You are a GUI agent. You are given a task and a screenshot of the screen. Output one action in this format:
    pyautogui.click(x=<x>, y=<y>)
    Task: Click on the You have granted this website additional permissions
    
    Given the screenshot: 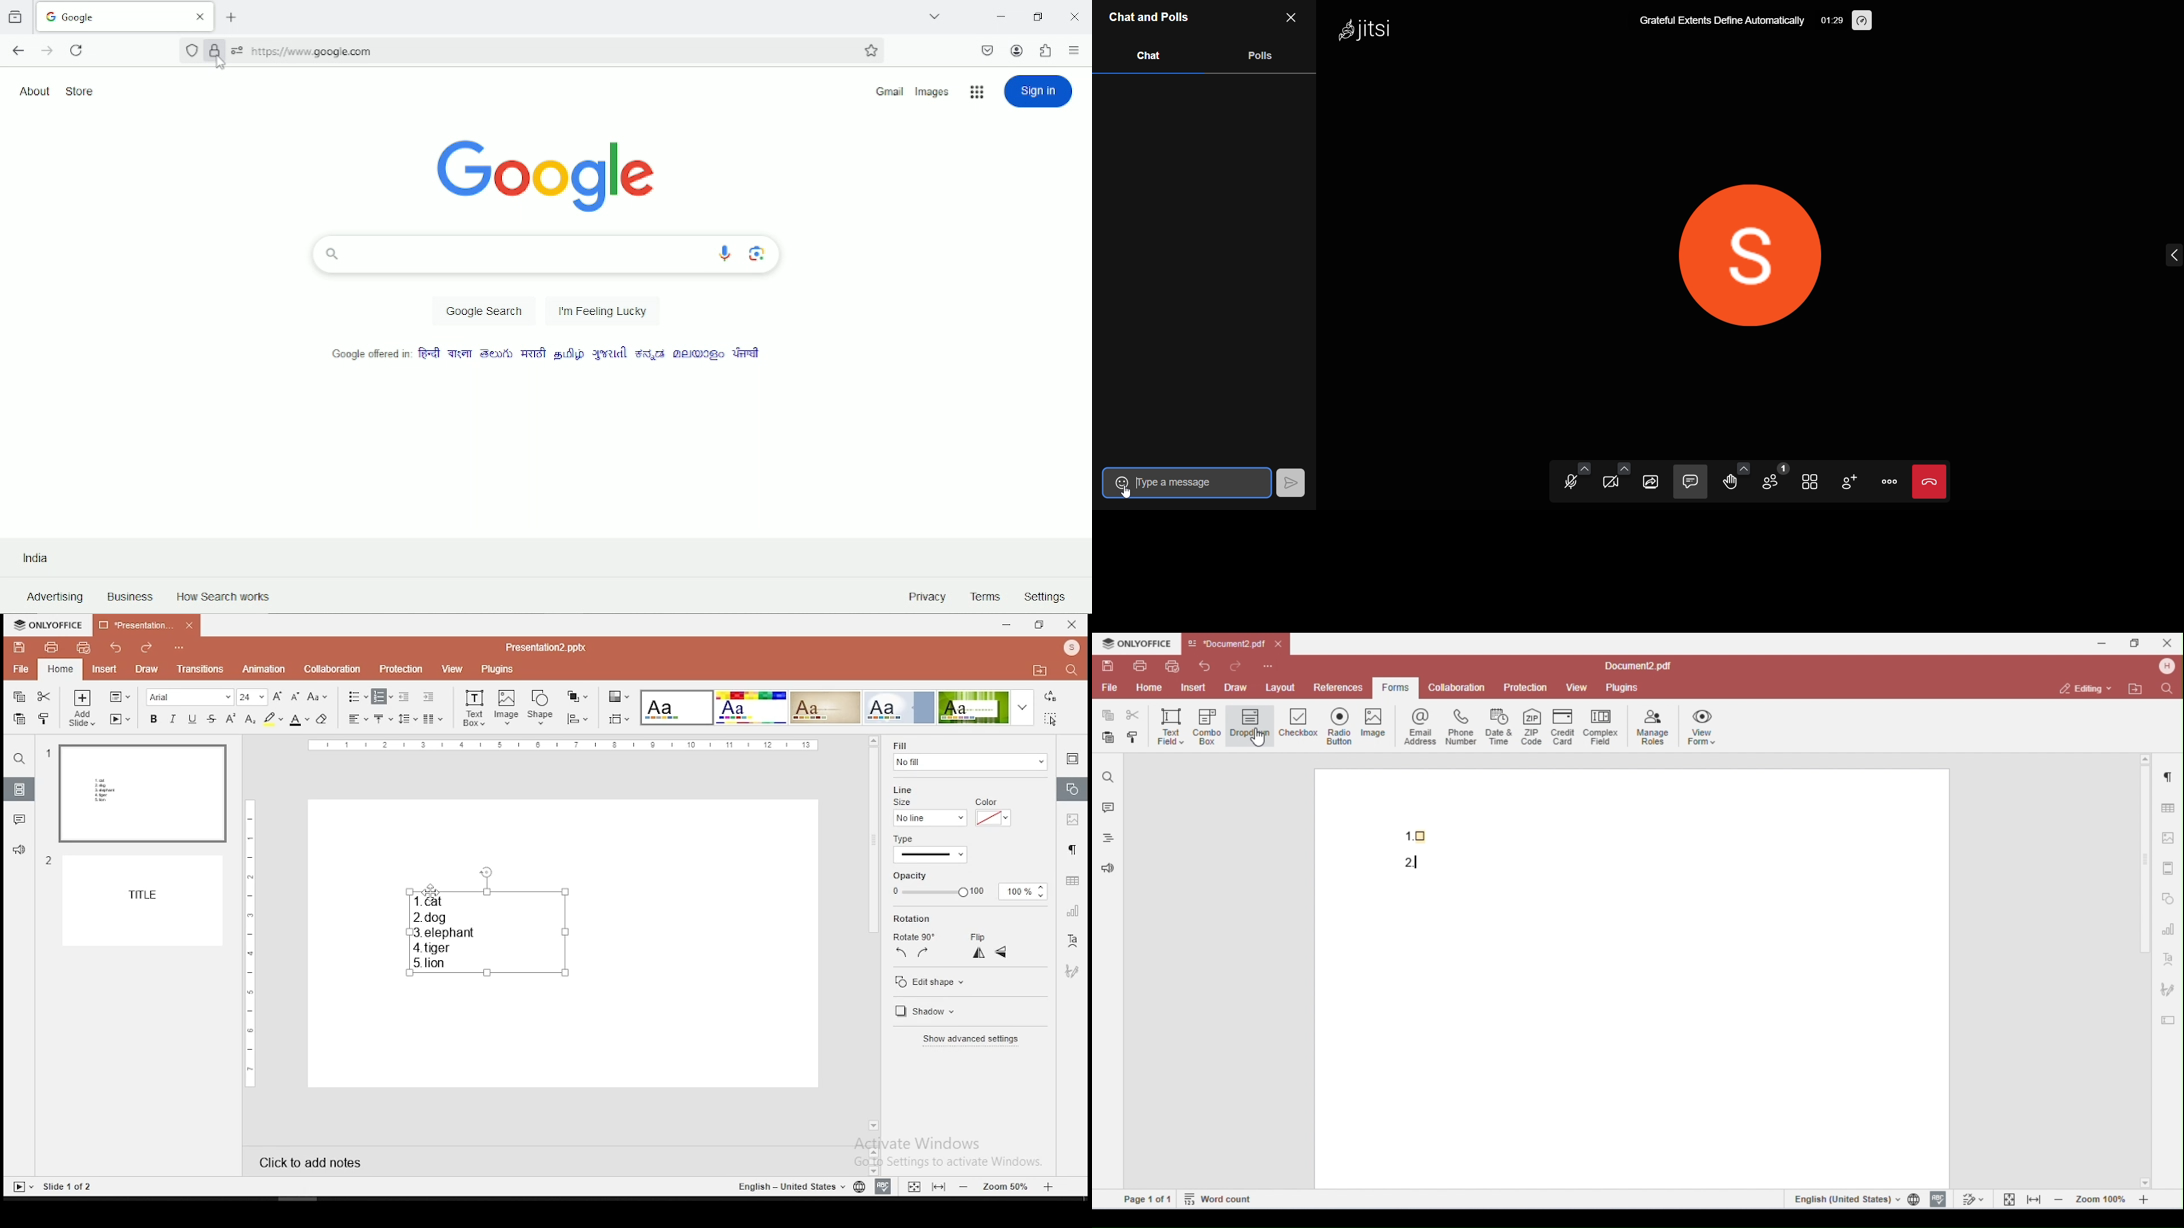 What is the action you would take?
    pyautogui.click(x=237, y=50)
    